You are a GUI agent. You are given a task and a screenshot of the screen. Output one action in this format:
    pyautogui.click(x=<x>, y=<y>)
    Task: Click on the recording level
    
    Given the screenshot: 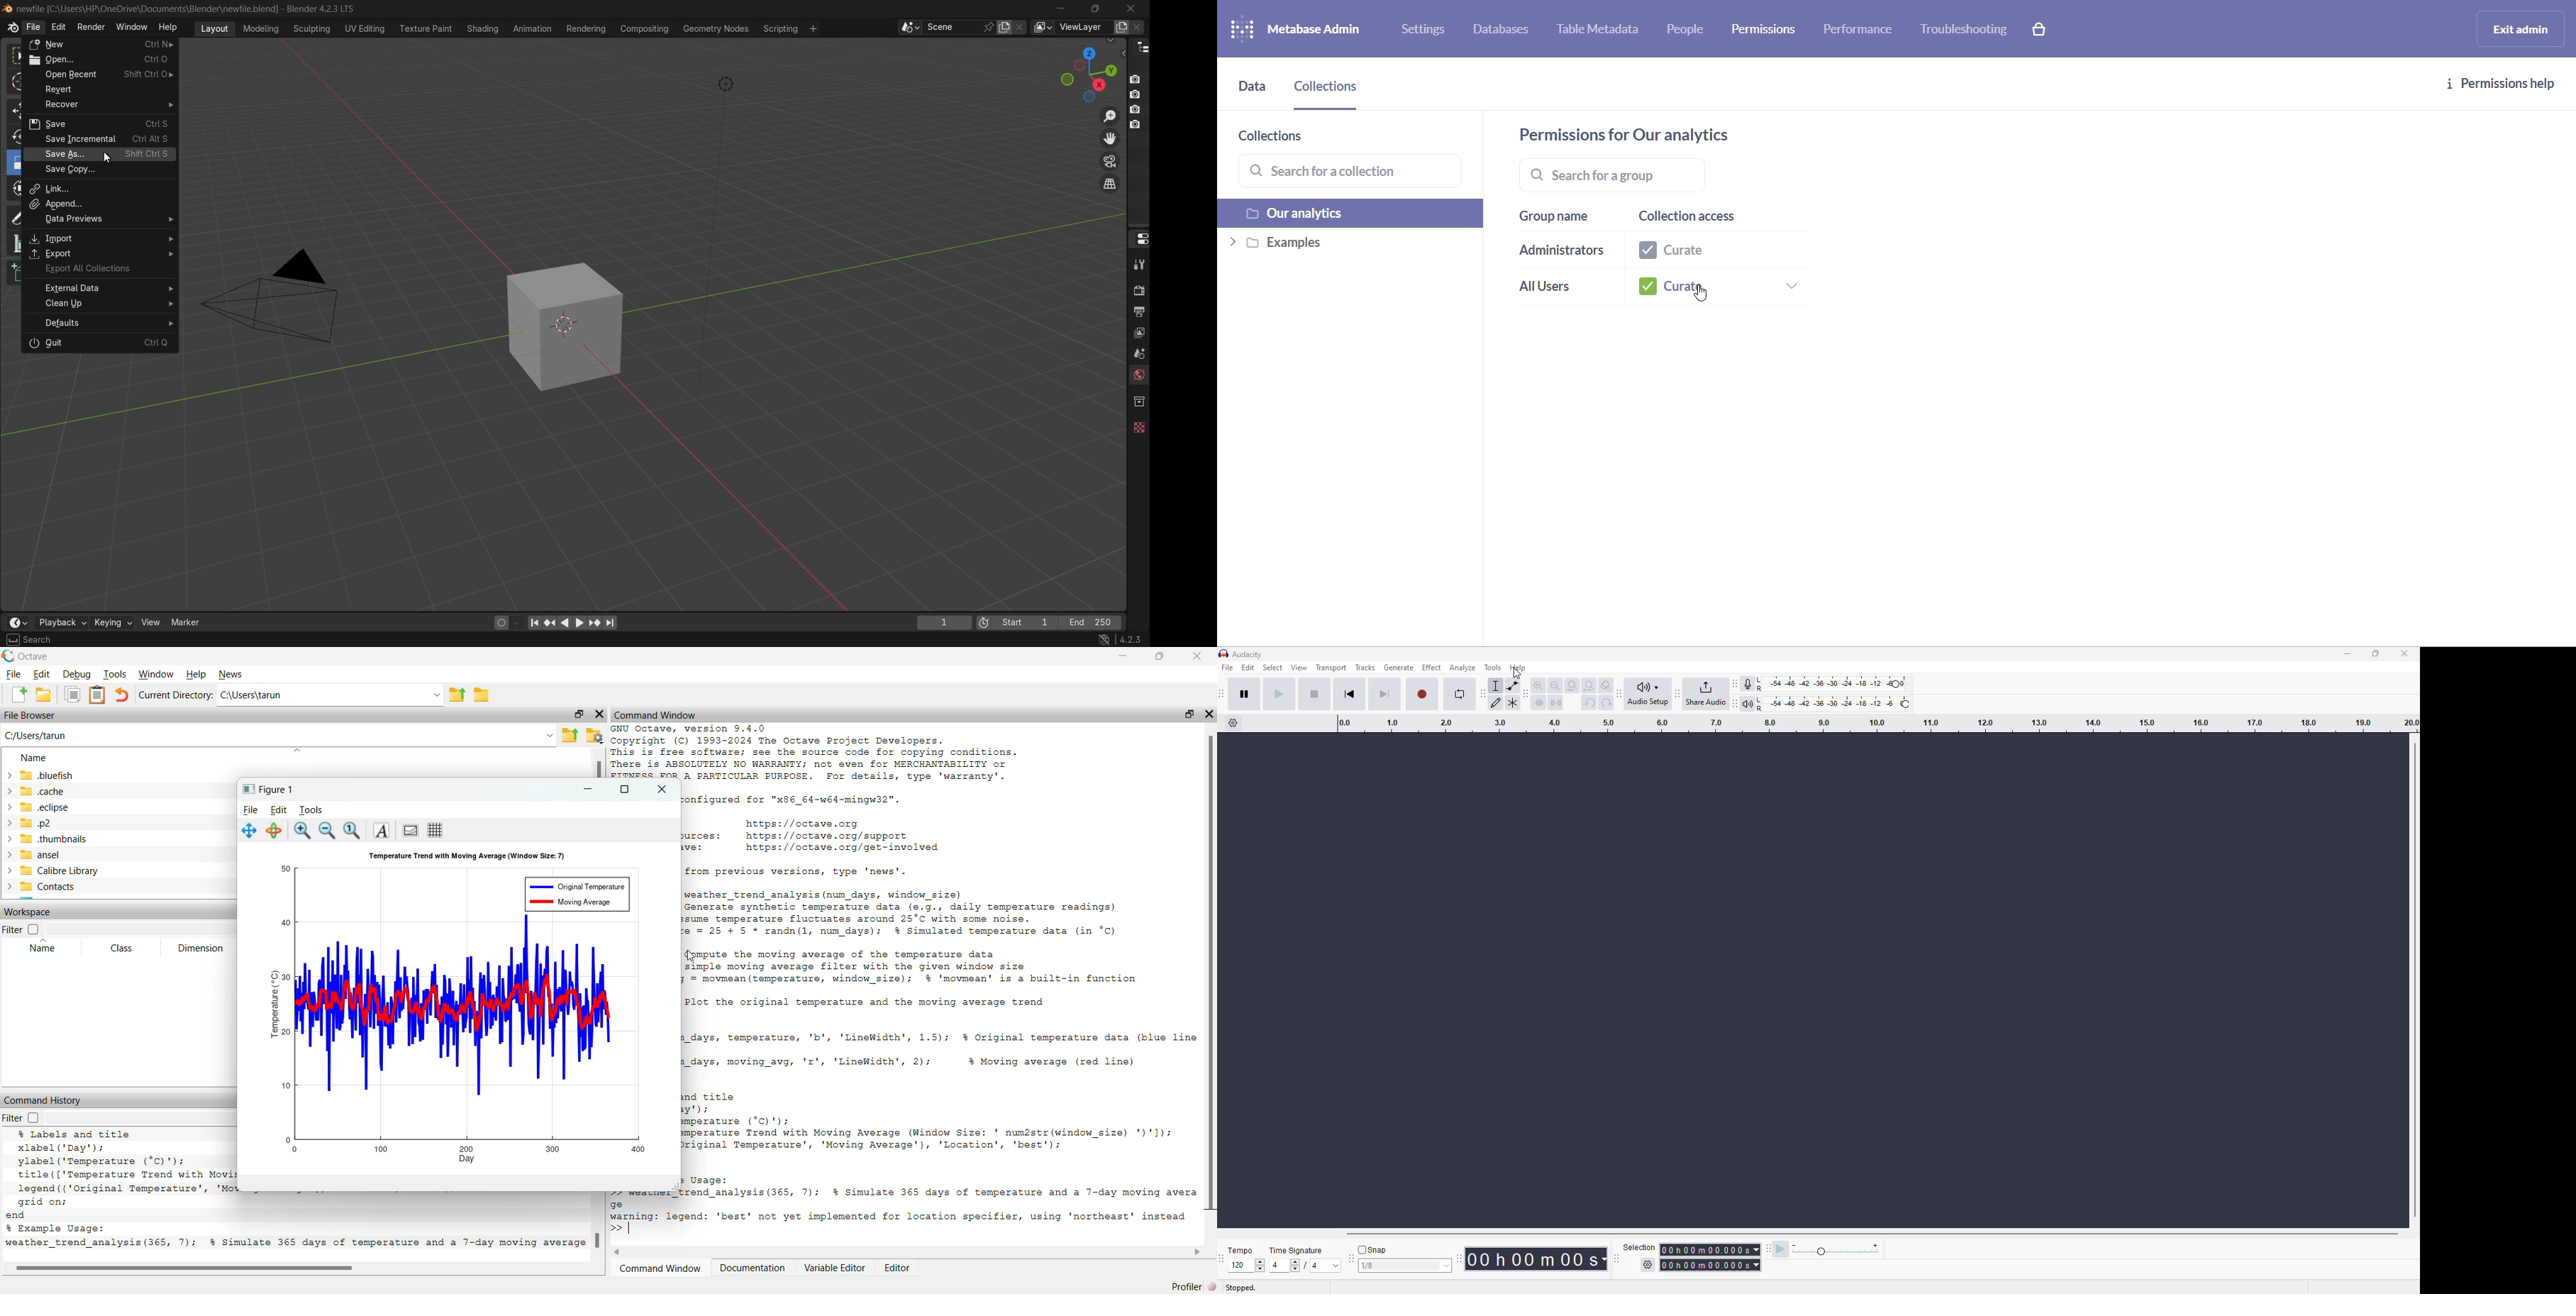 What is the action you would take?
    pyautogui.click(x=1840, y=682)
    